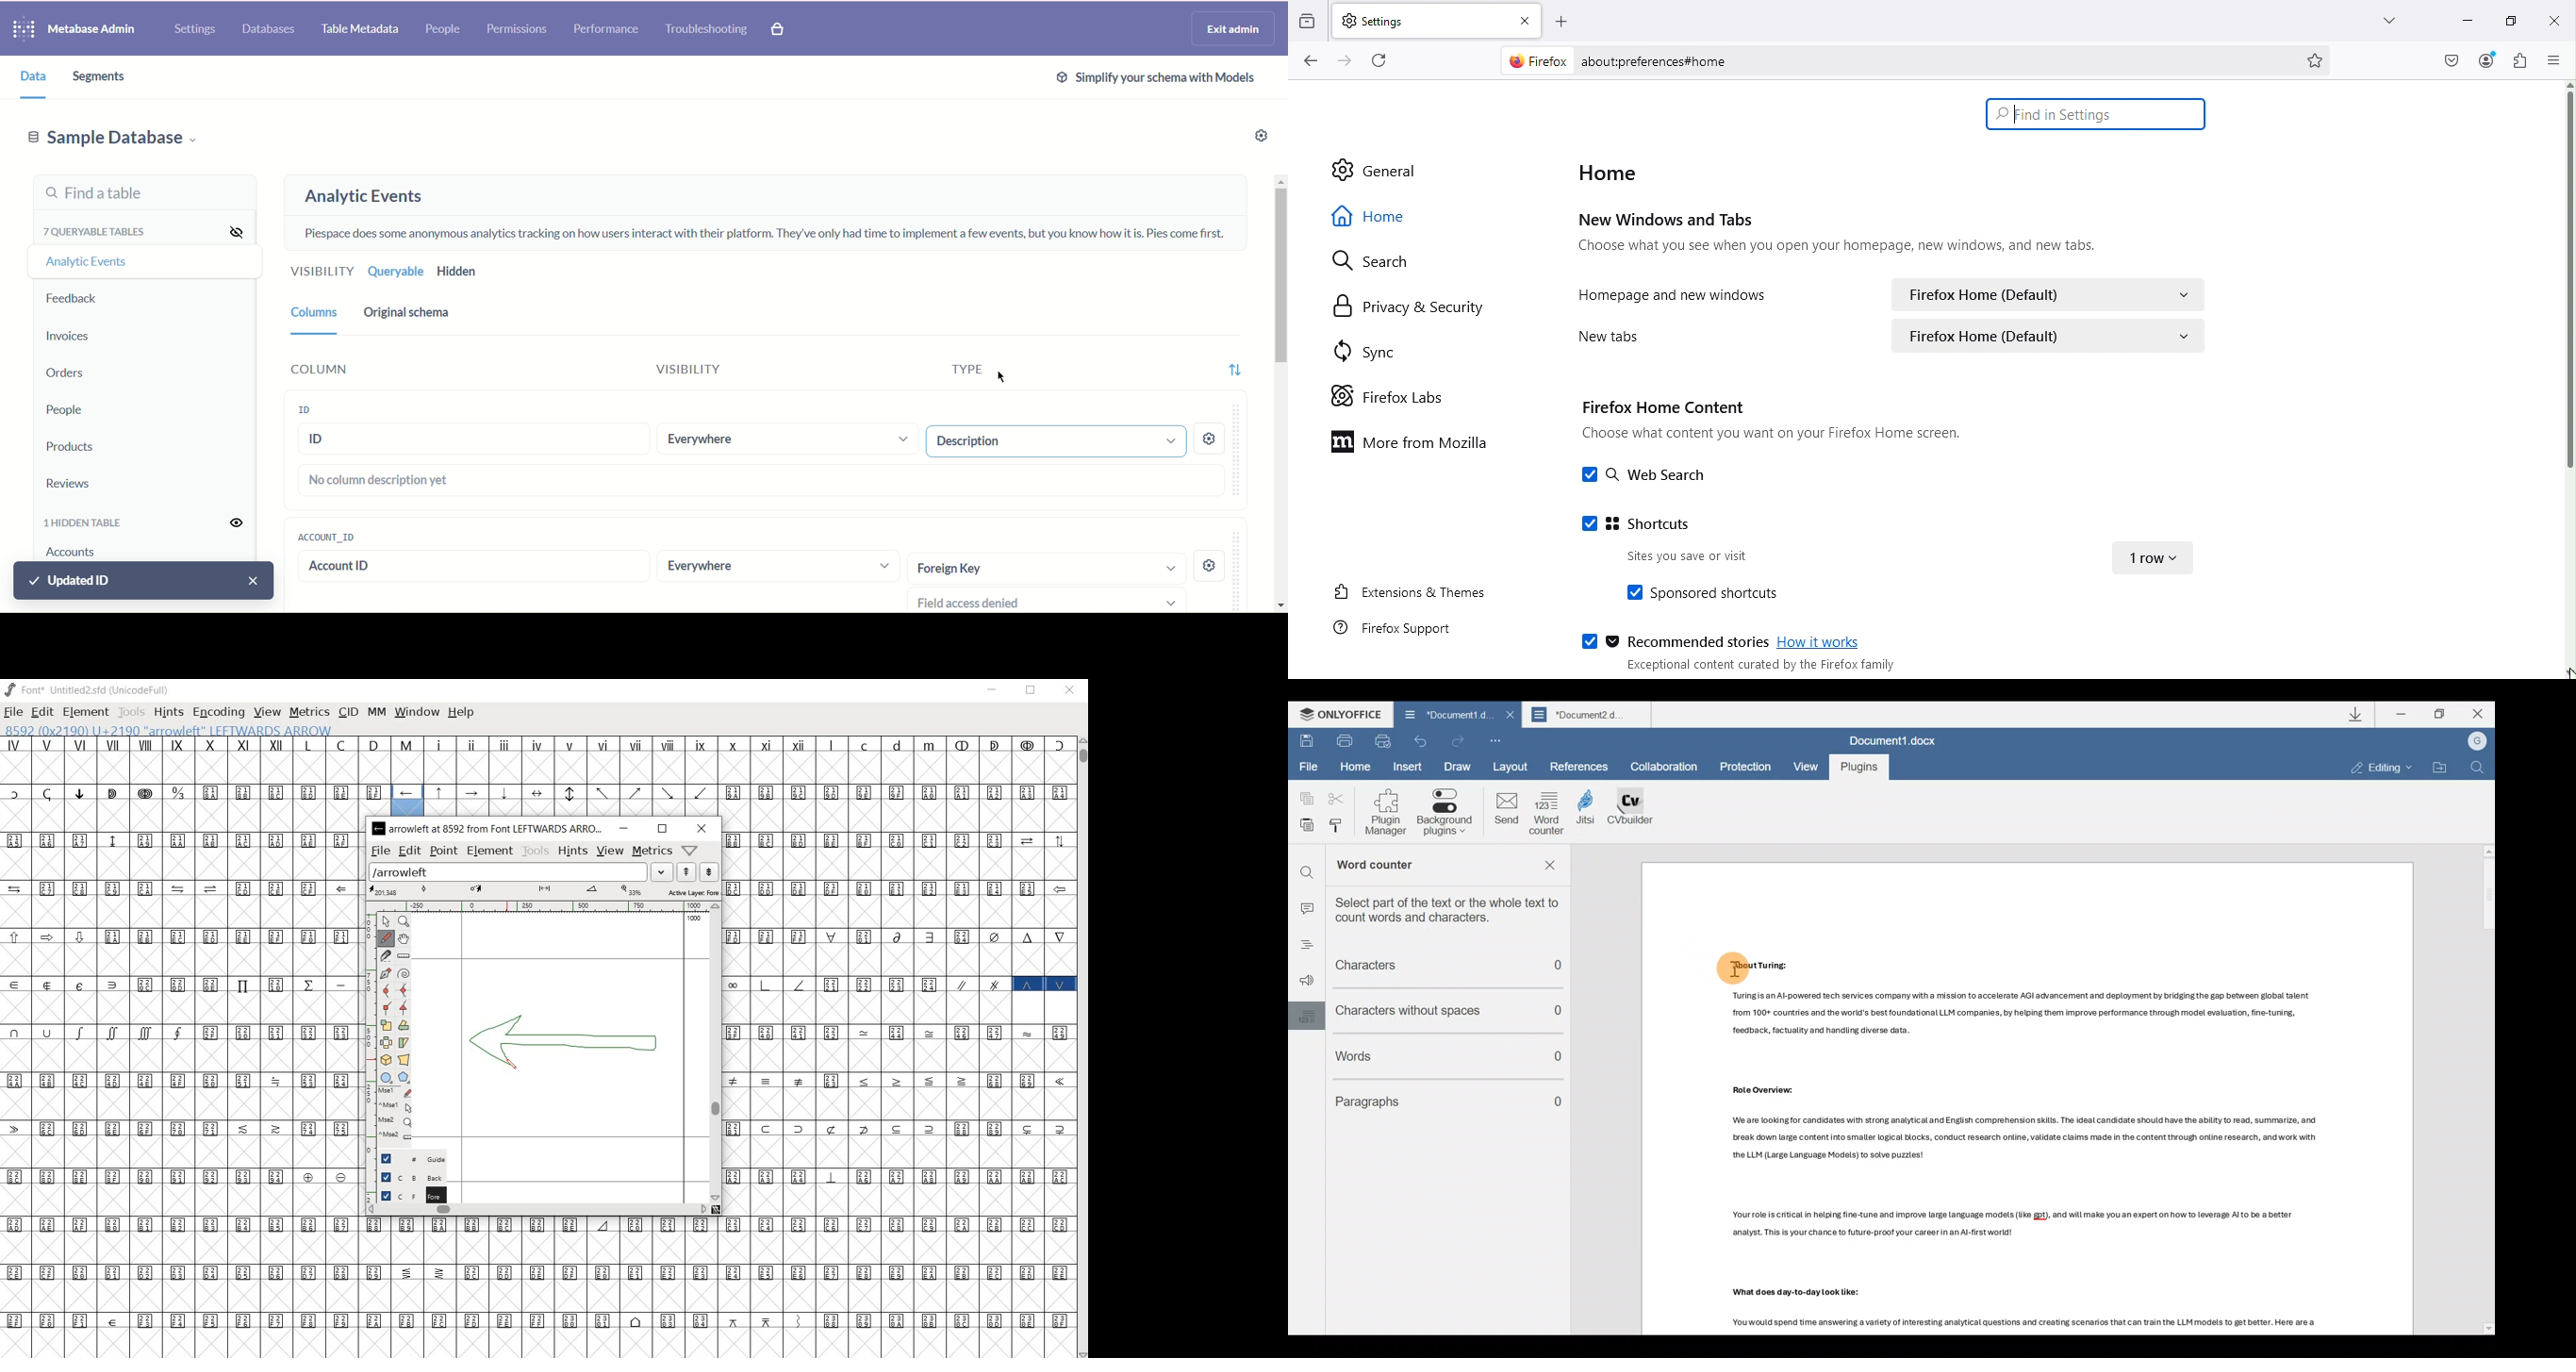 Image resolution: width=2576 pixels, height=1372 pixels. I want to click on Yourrole is critical in helping fine-tune and improve large language models (like gpt), and will make you an expert on how to leverage Alto be a better
analyst. This is your chance to future-proof your career in an Al-first world!, so click(2056, 1230).